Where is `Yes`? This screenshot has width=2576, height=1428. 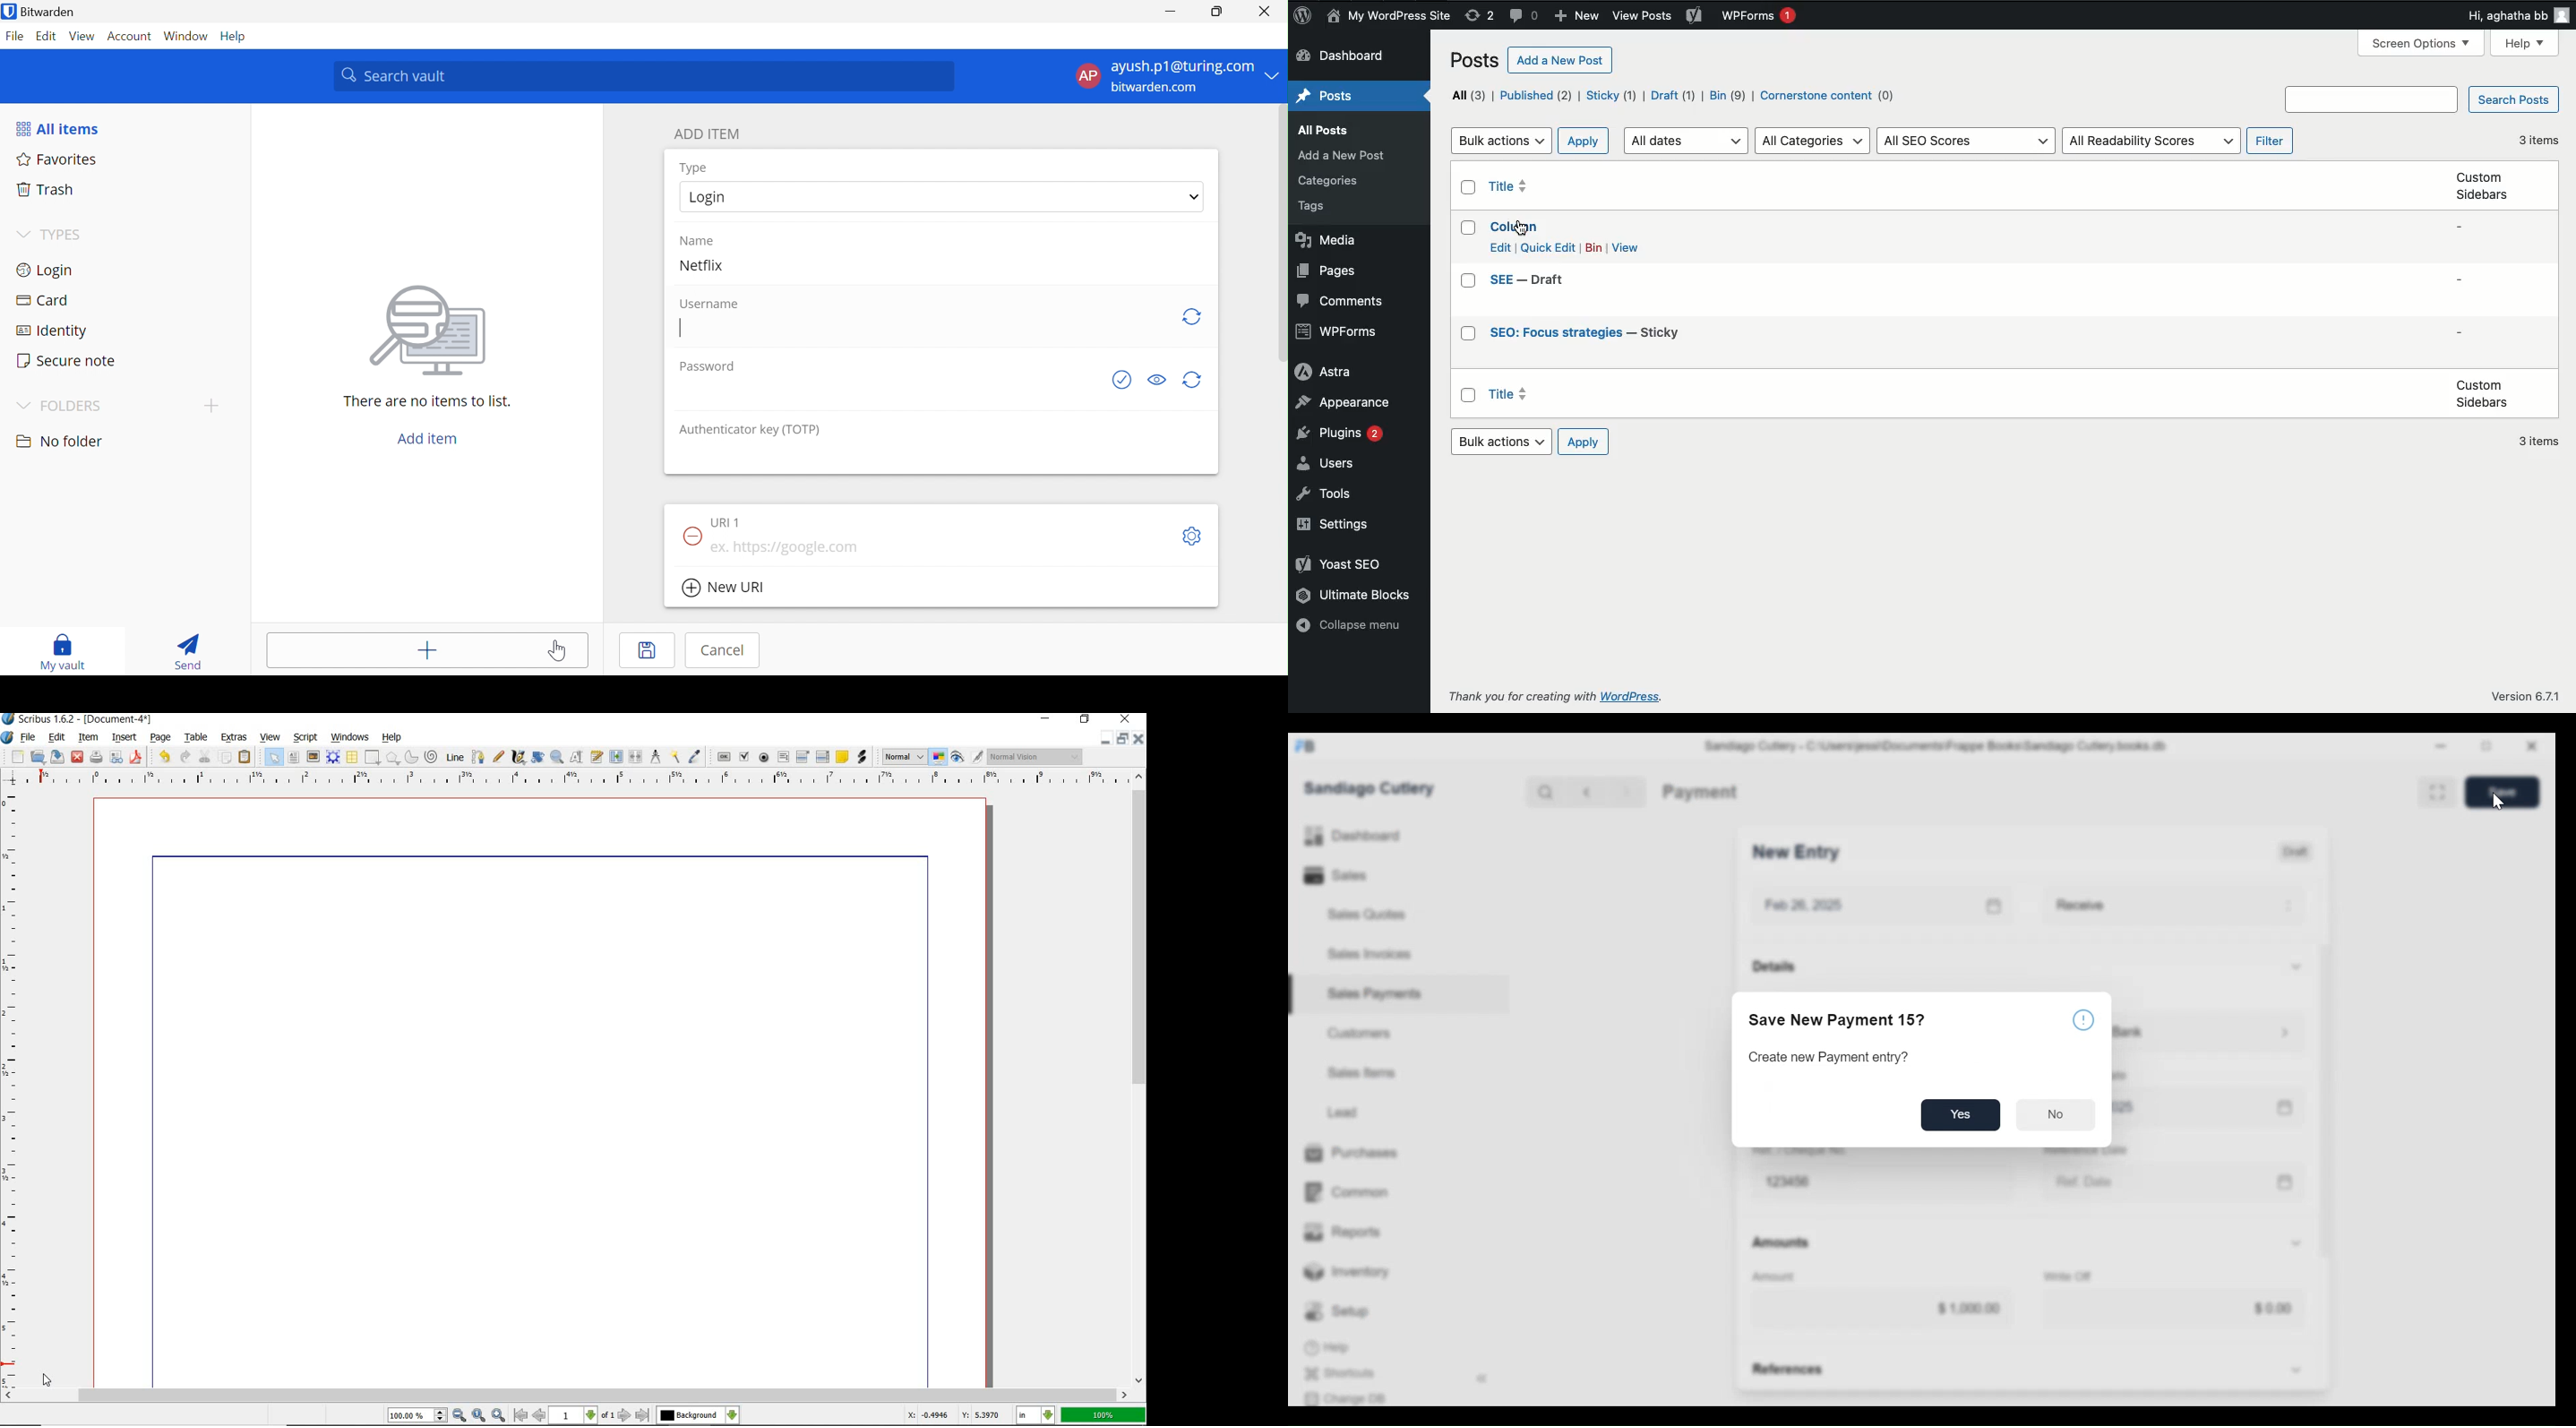 Yes is located at coordinates (1961, 1115).